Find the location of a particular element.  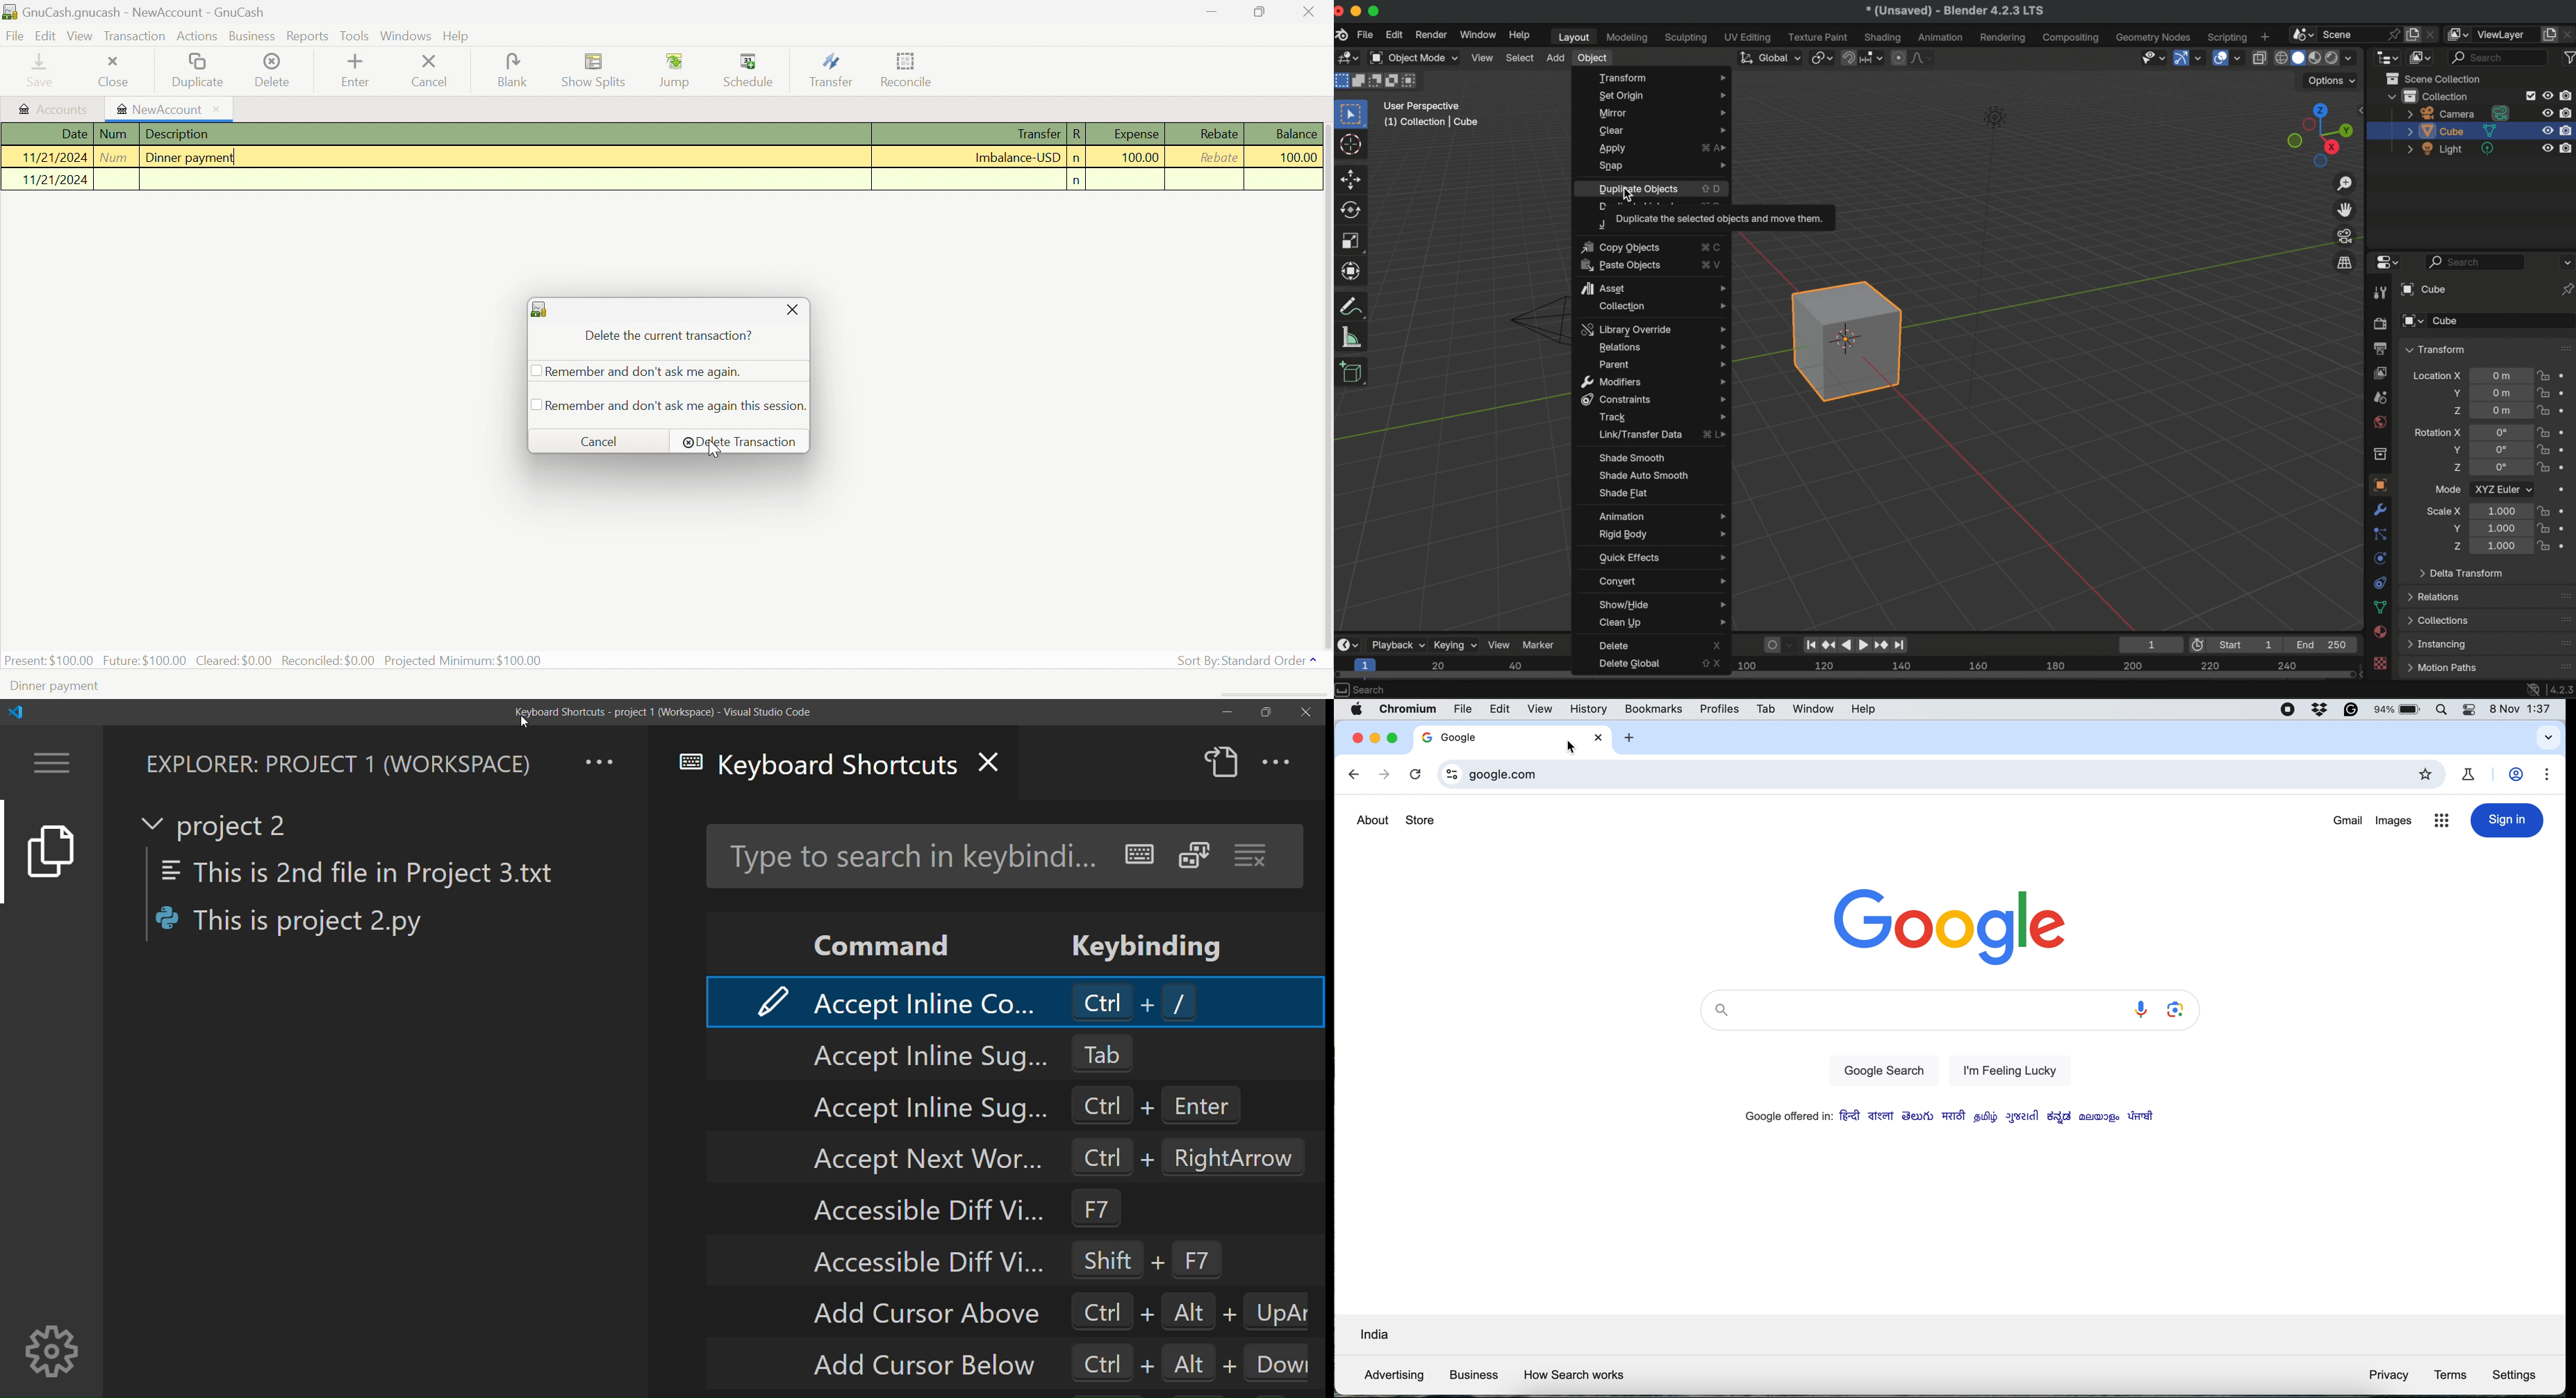

location of object is located at coordinates (2502, 375).